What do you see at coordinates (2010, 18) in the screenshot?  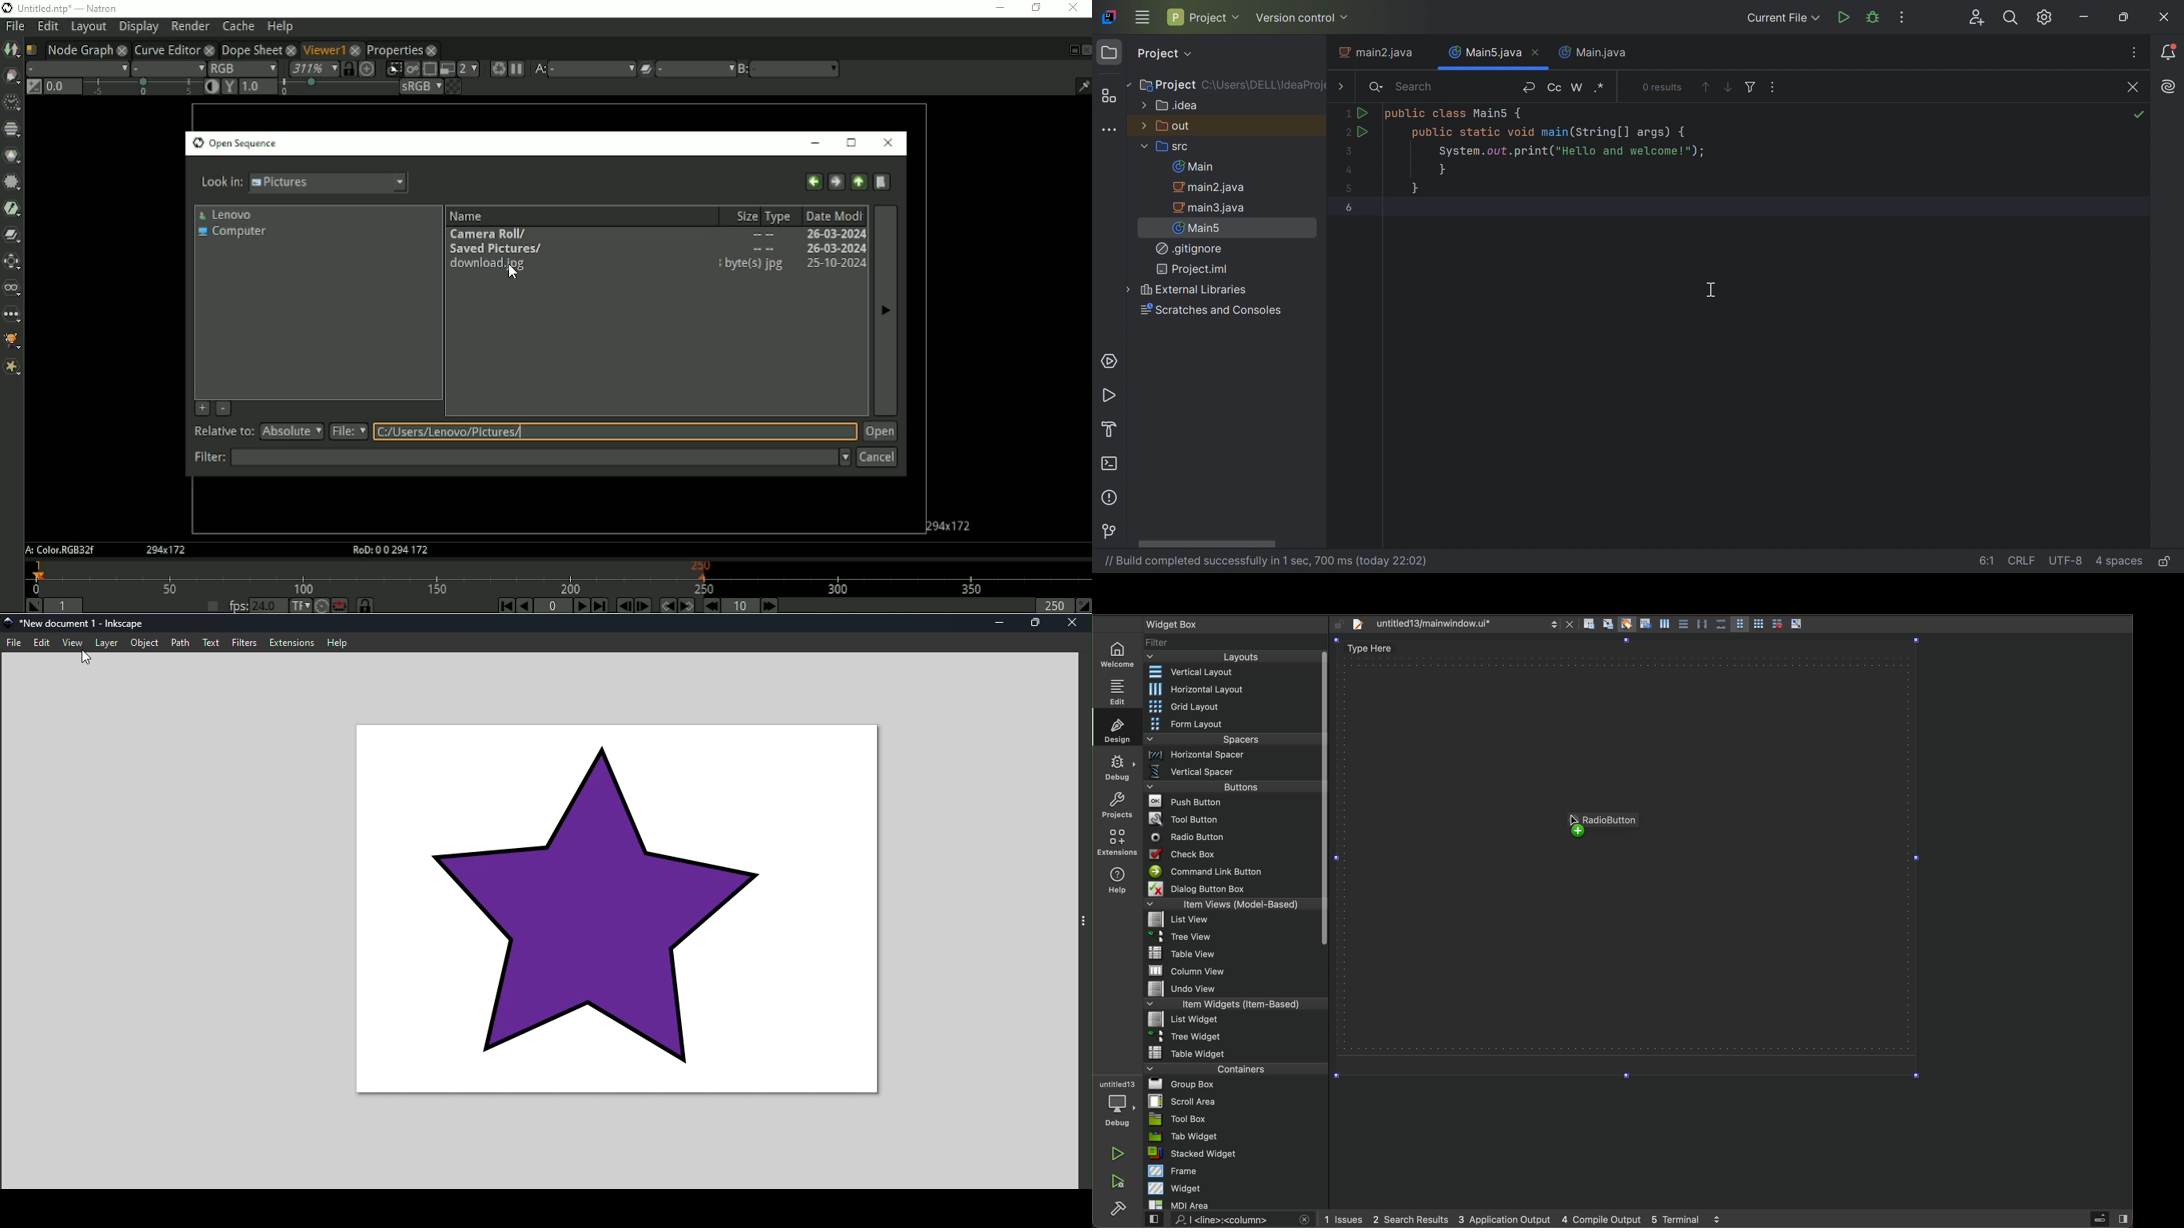 I see `Search Everywhere` at bounding box center [2010, 18].